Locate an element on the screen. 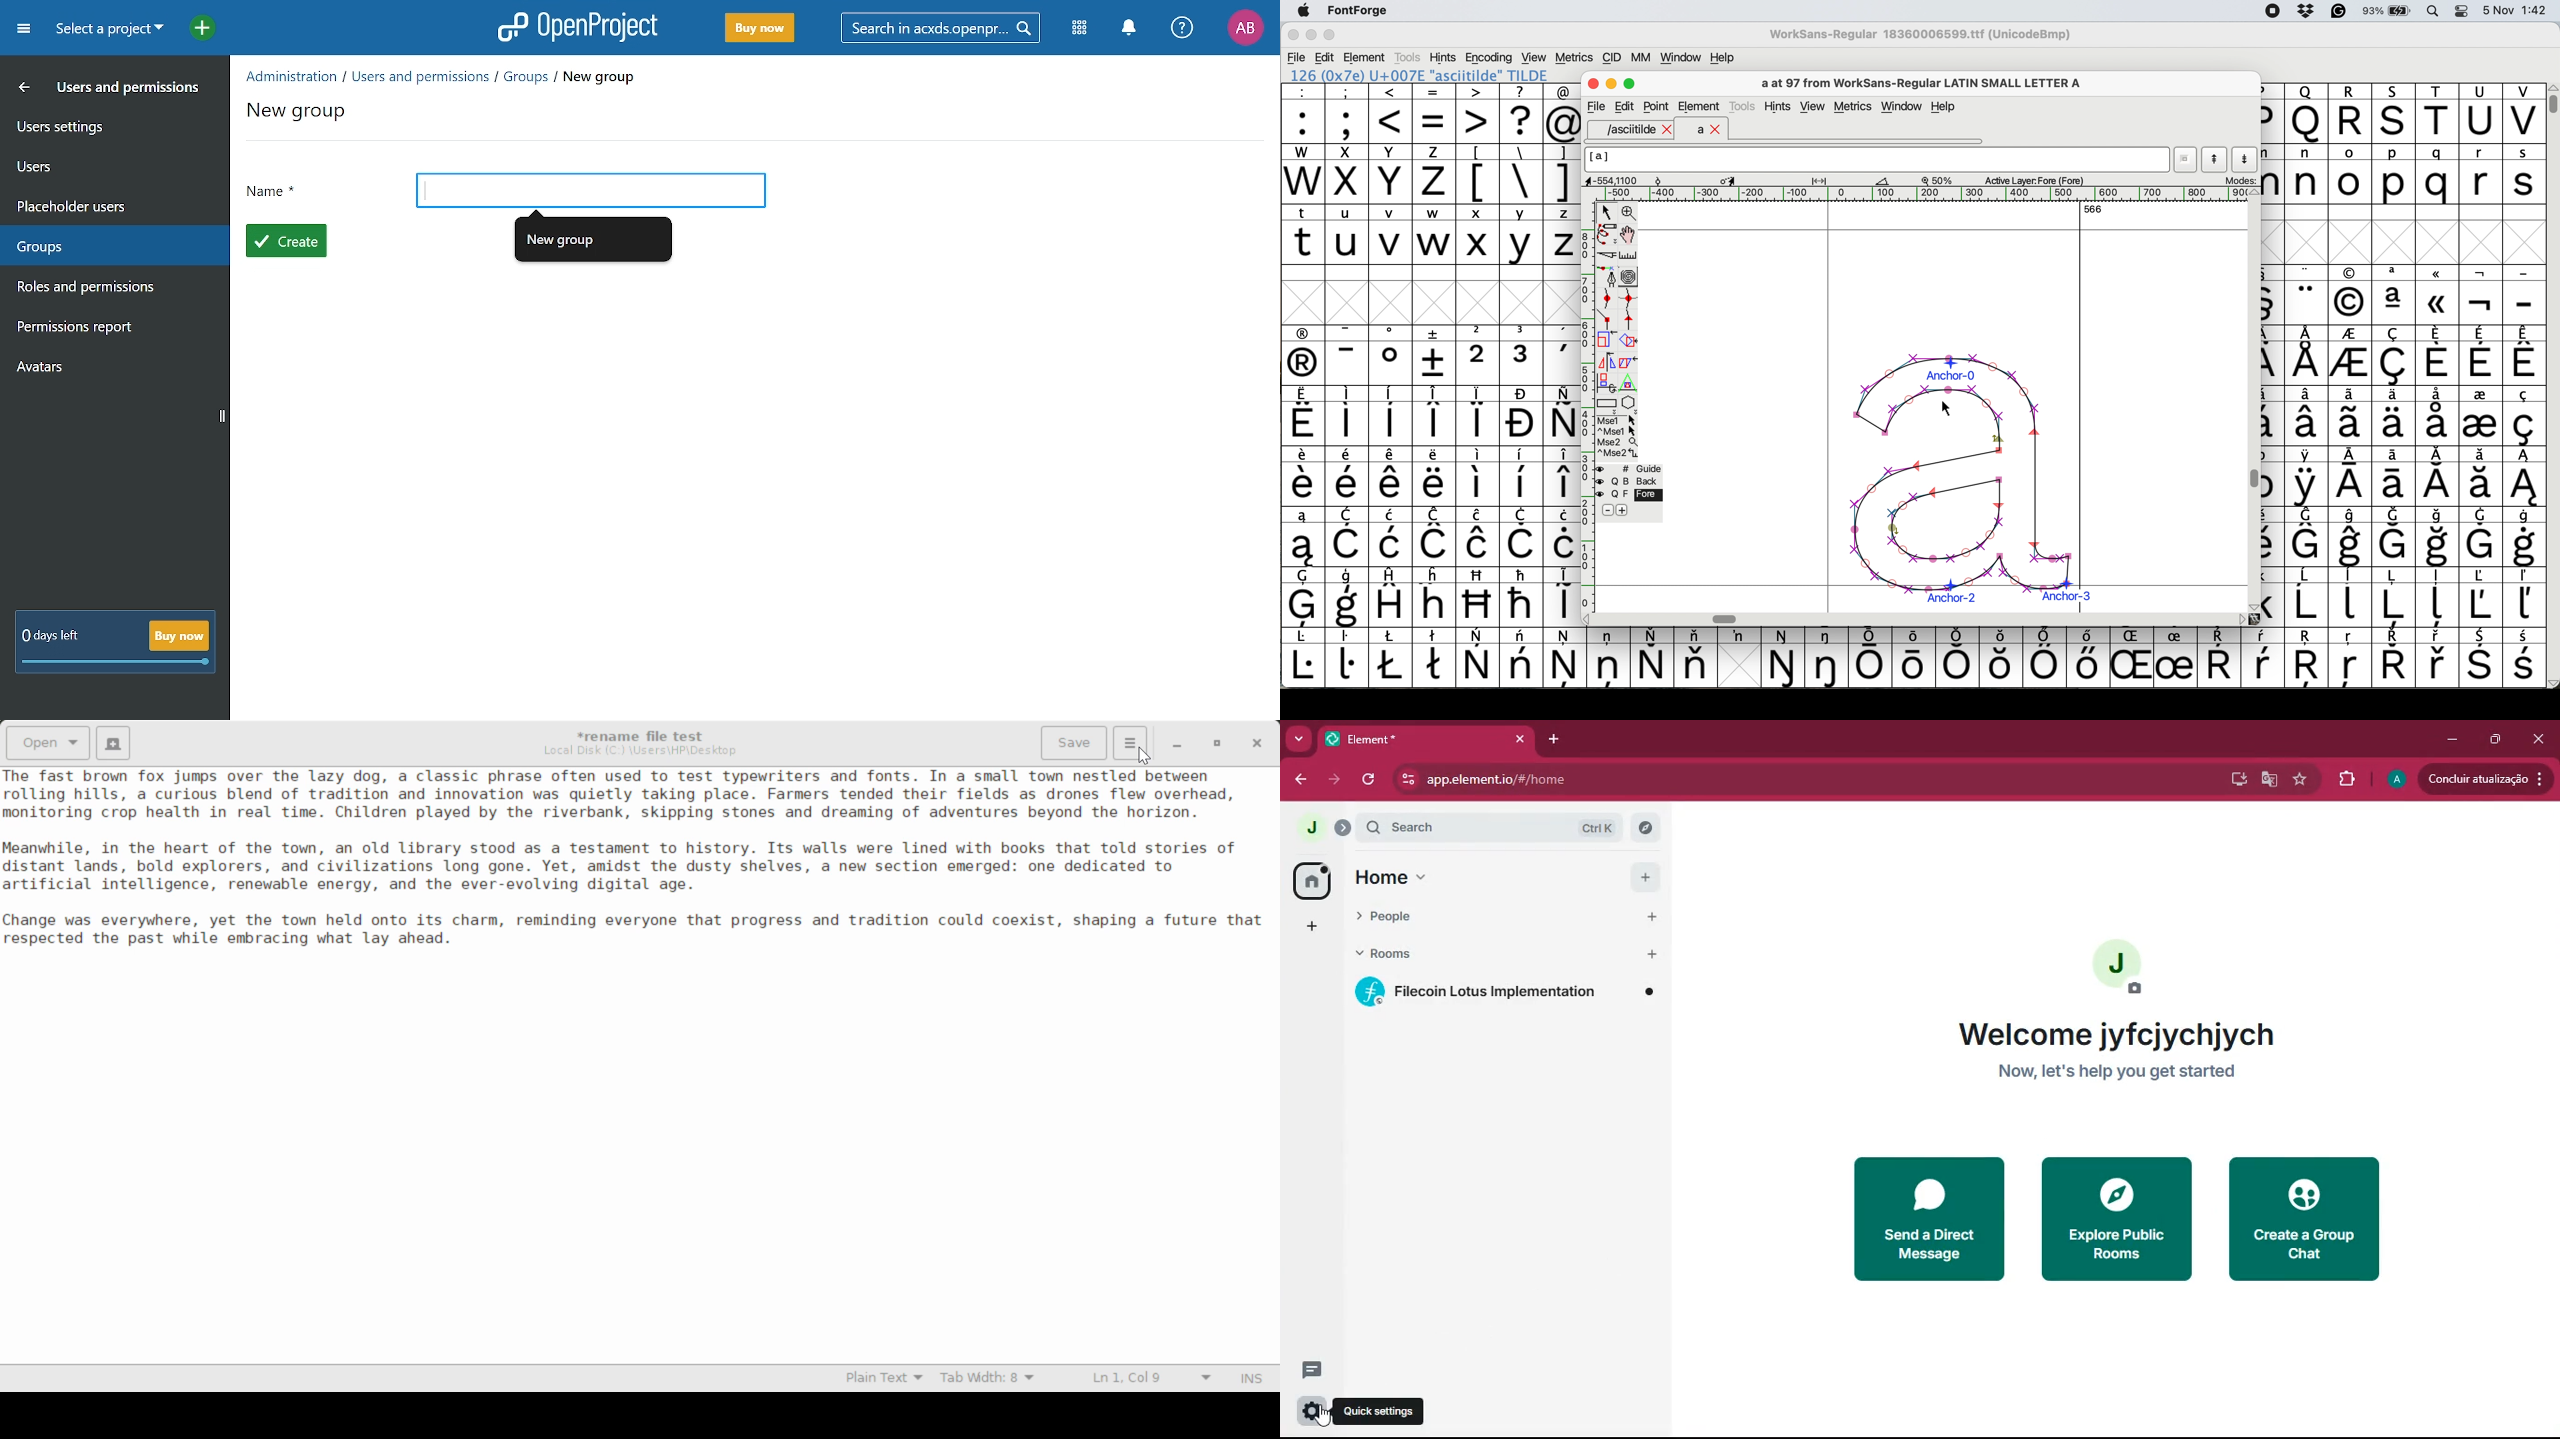  symbol is located at coordinates (1564, 538).